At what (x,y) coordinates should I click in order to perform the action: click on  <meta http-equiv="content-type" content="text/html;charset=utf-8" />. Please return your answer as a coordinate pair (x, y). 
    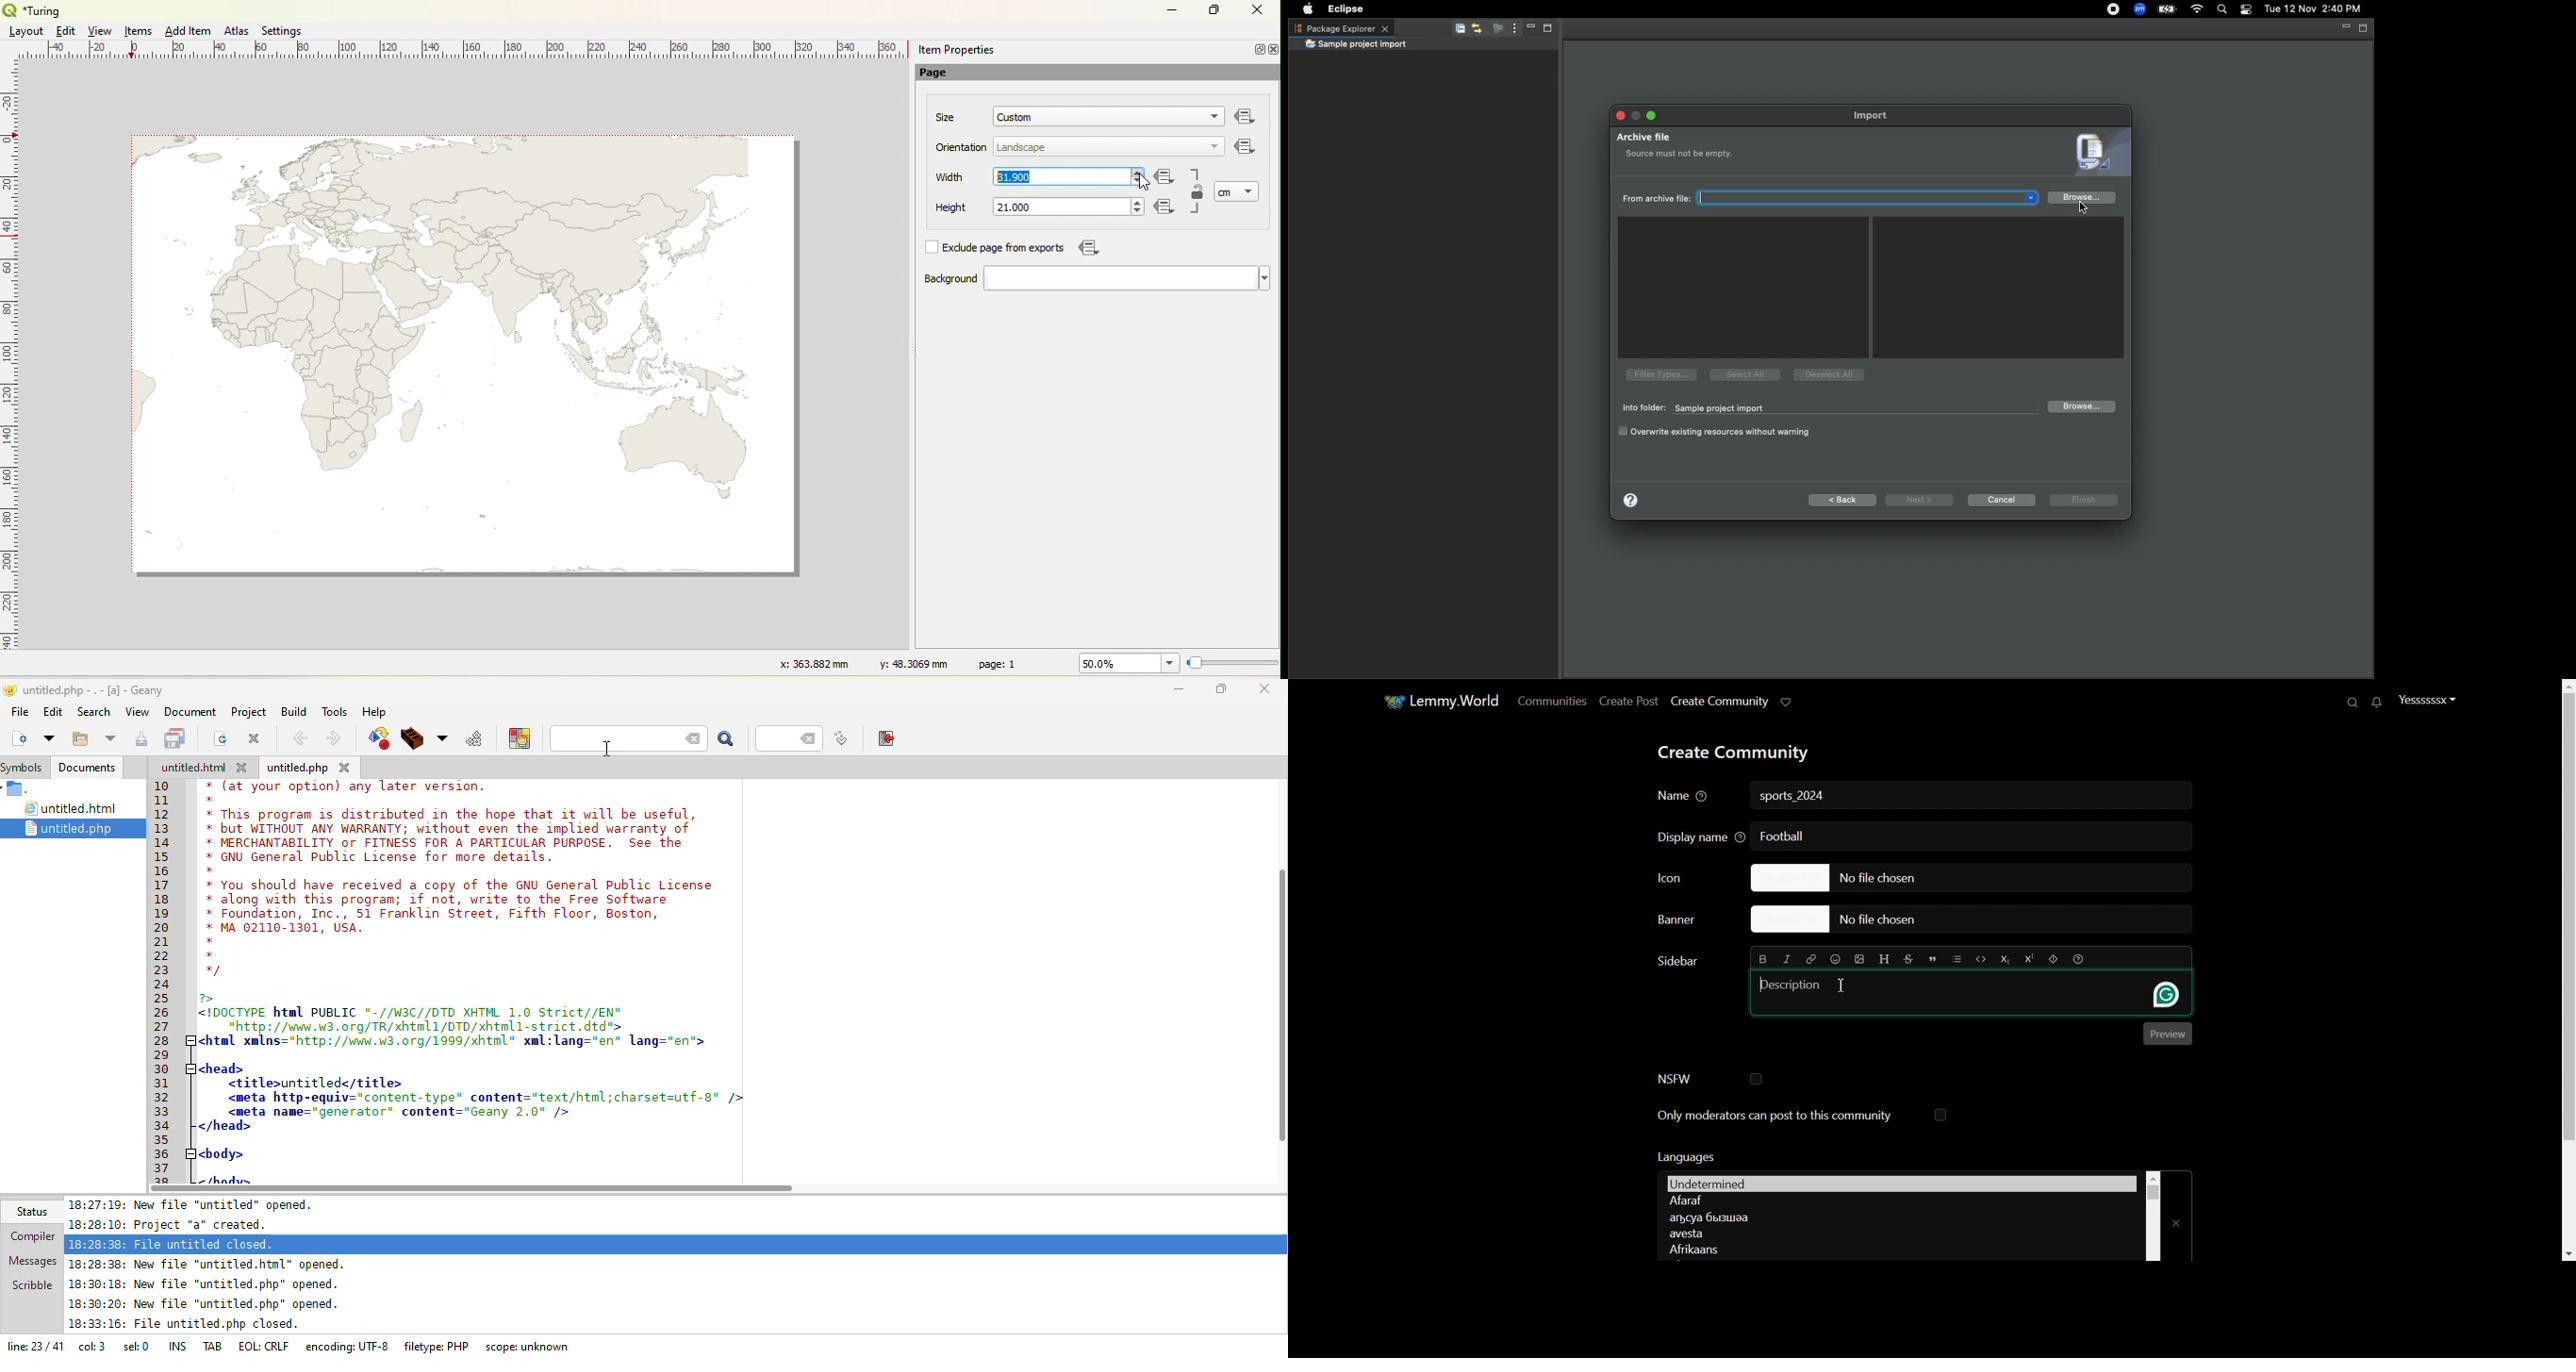
    Looking at the image, I should click on (484, 1097).